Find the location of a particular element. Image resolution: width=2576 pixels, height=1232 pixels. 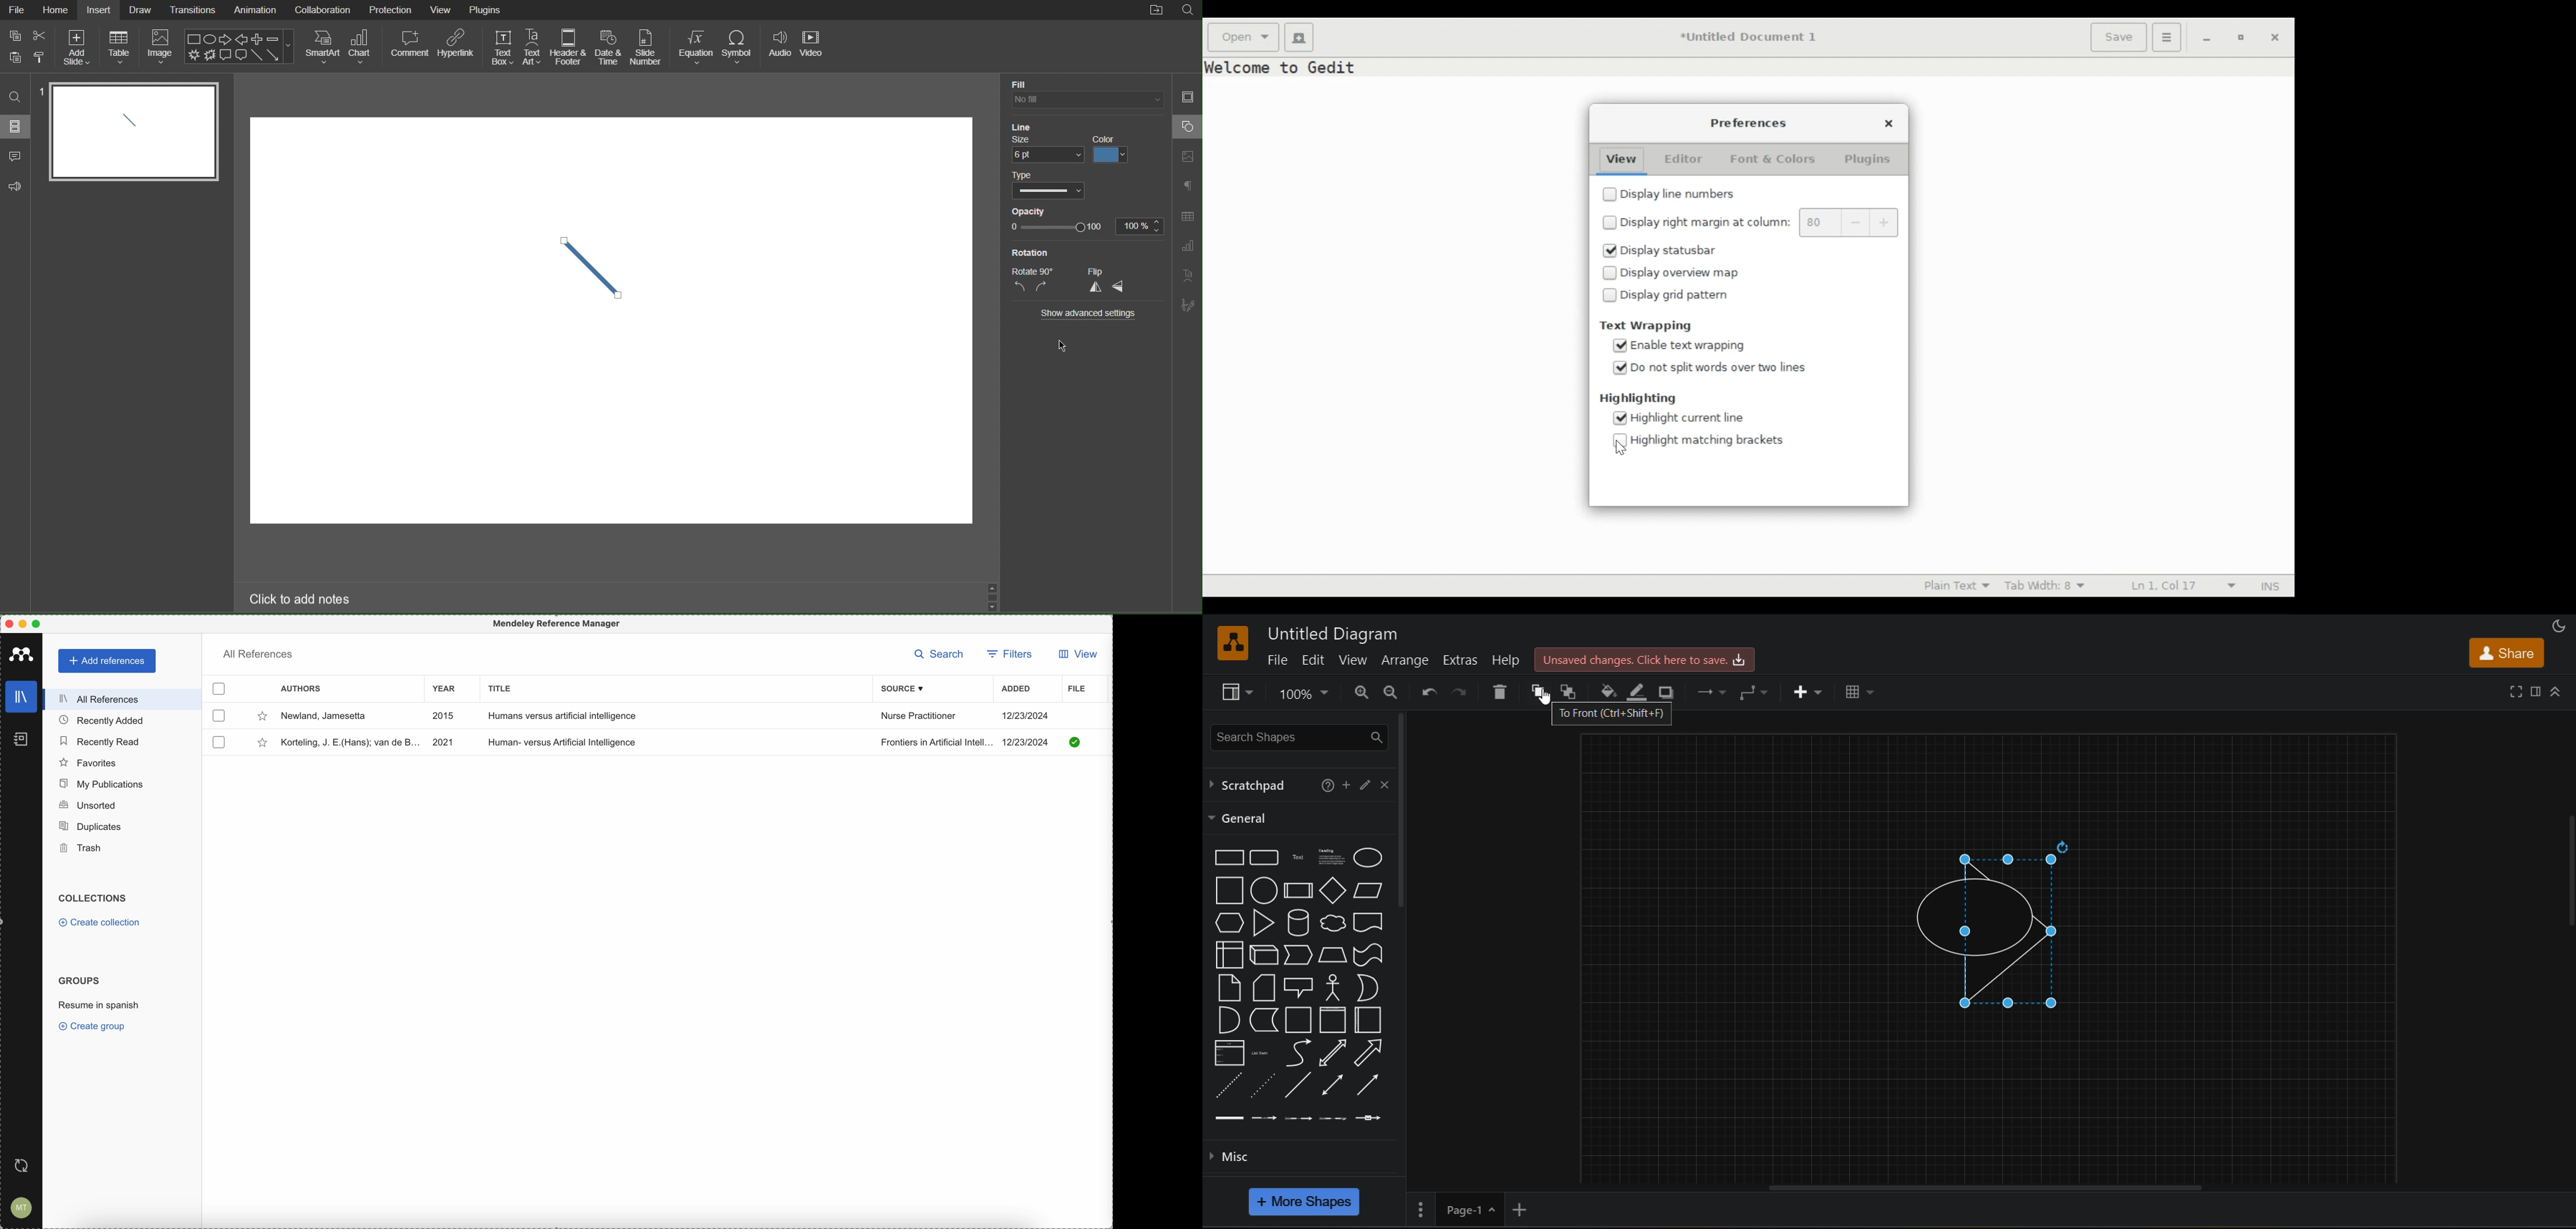

(un)select Display line numbers is located at coordinates (1685, 195).